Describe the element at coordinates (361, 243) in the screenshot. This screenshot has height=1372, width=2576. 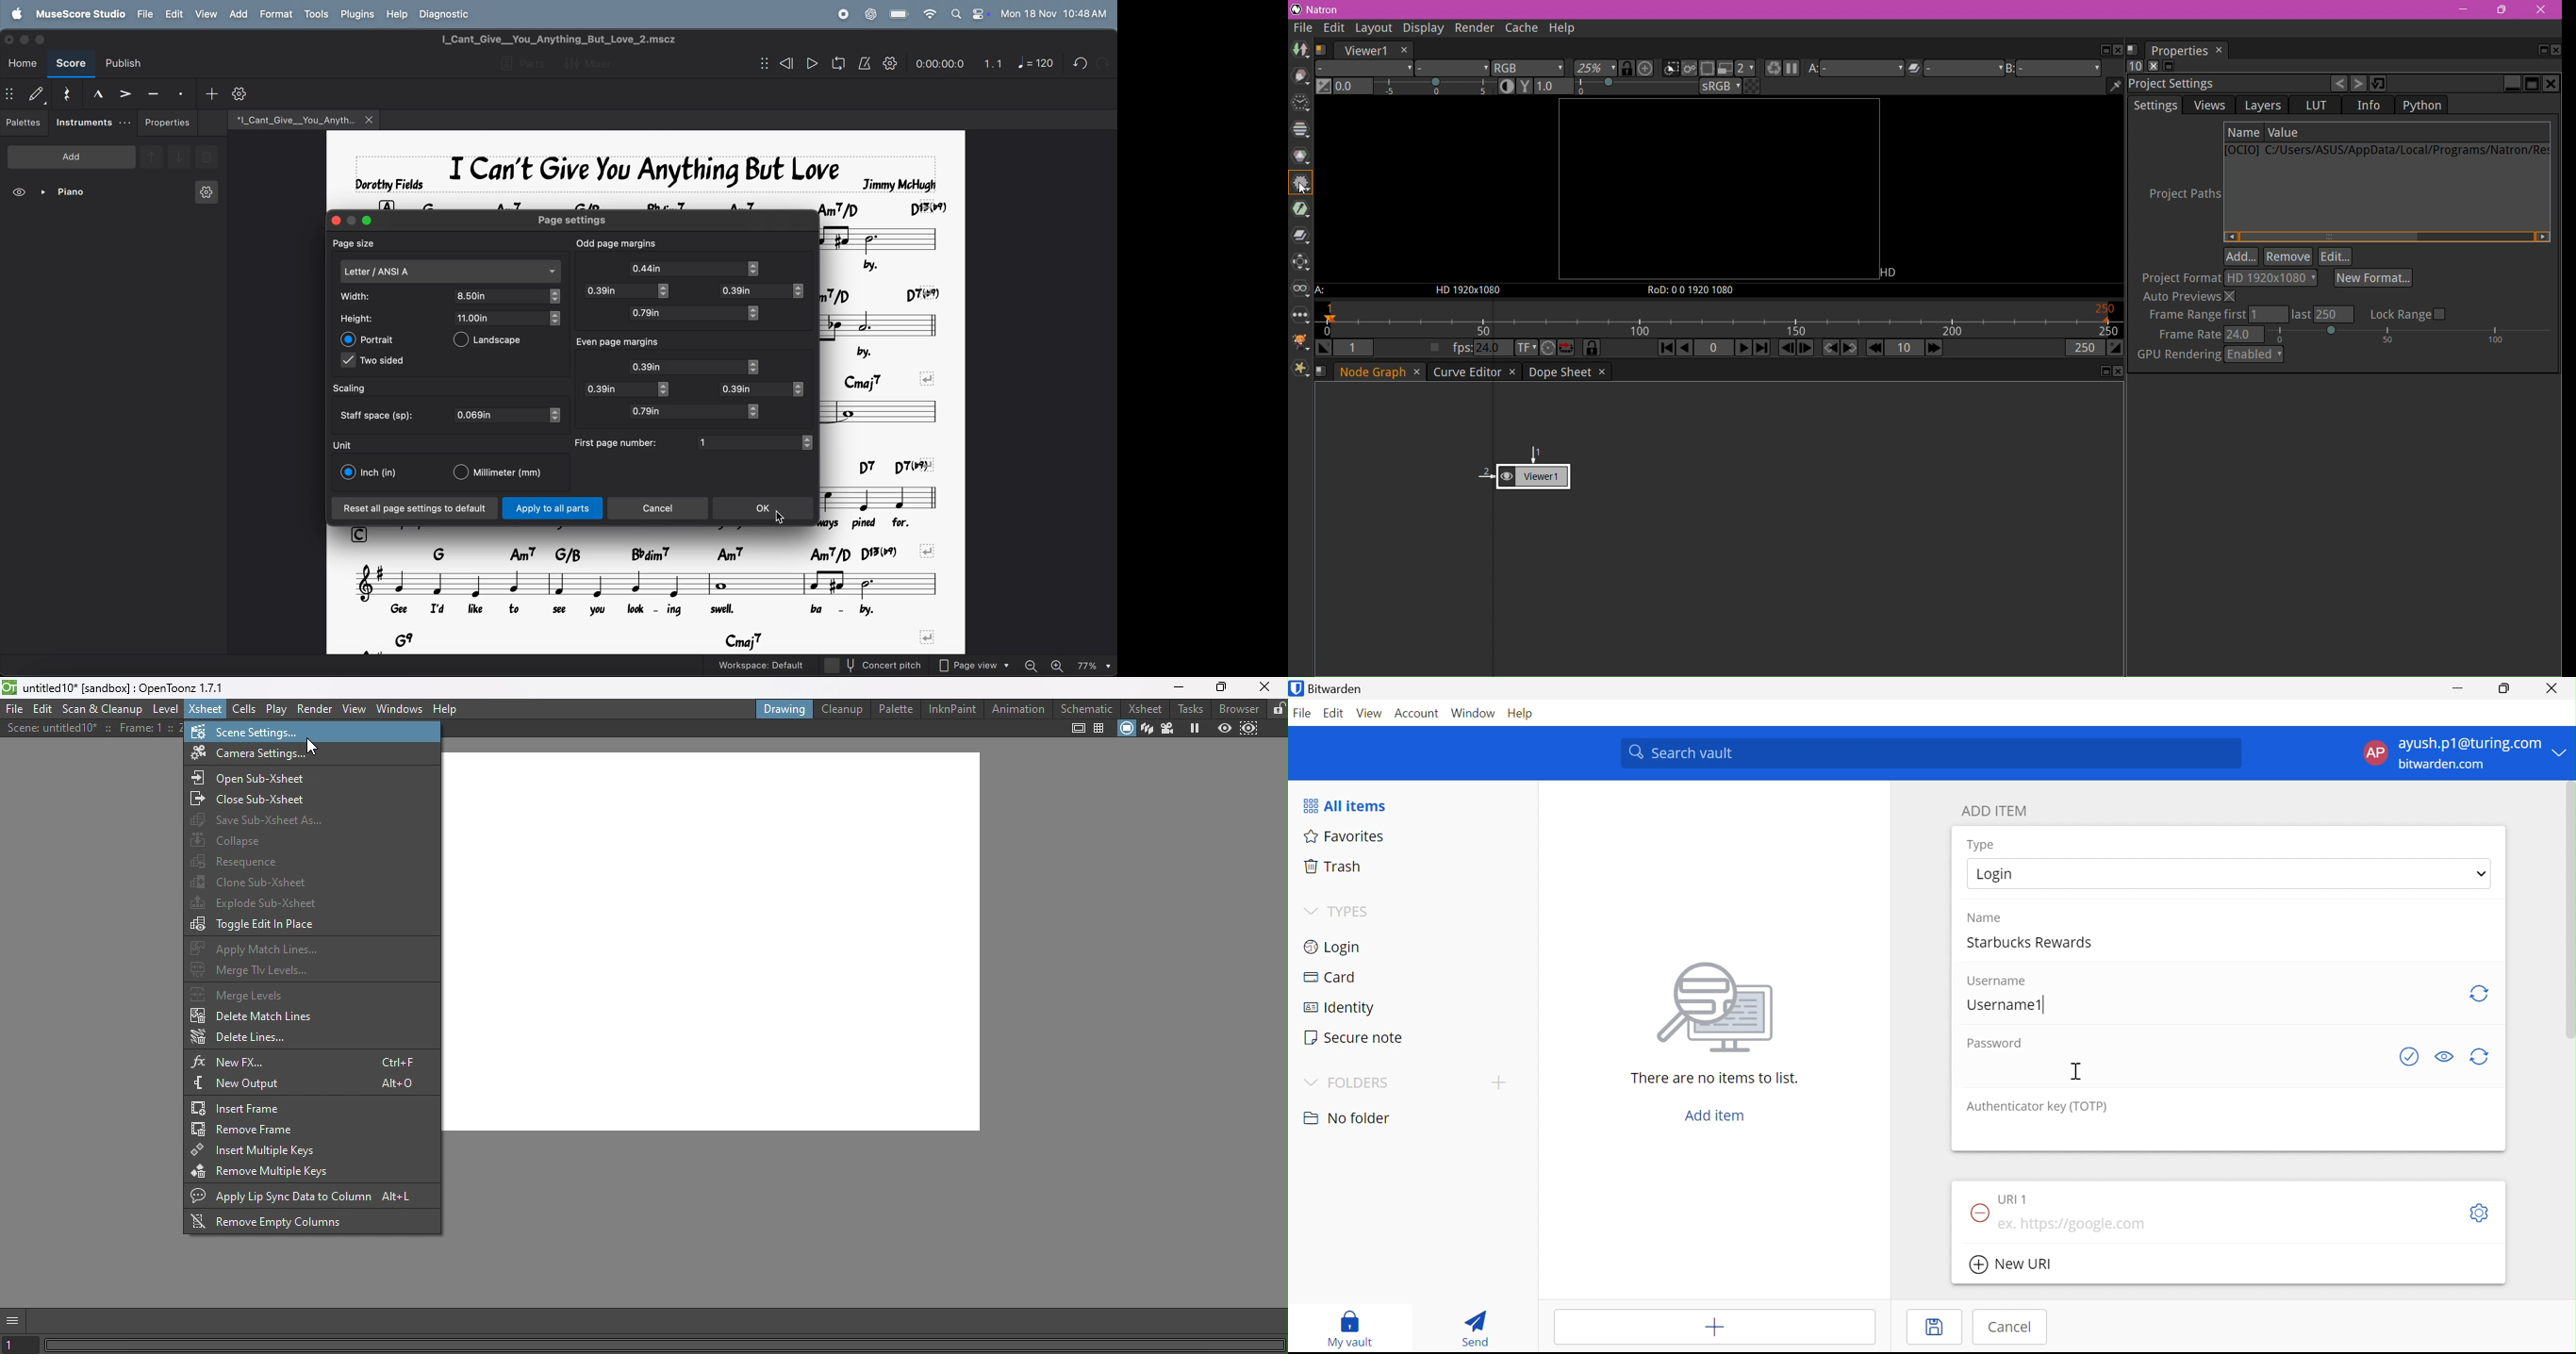
I see `page size` at that location.